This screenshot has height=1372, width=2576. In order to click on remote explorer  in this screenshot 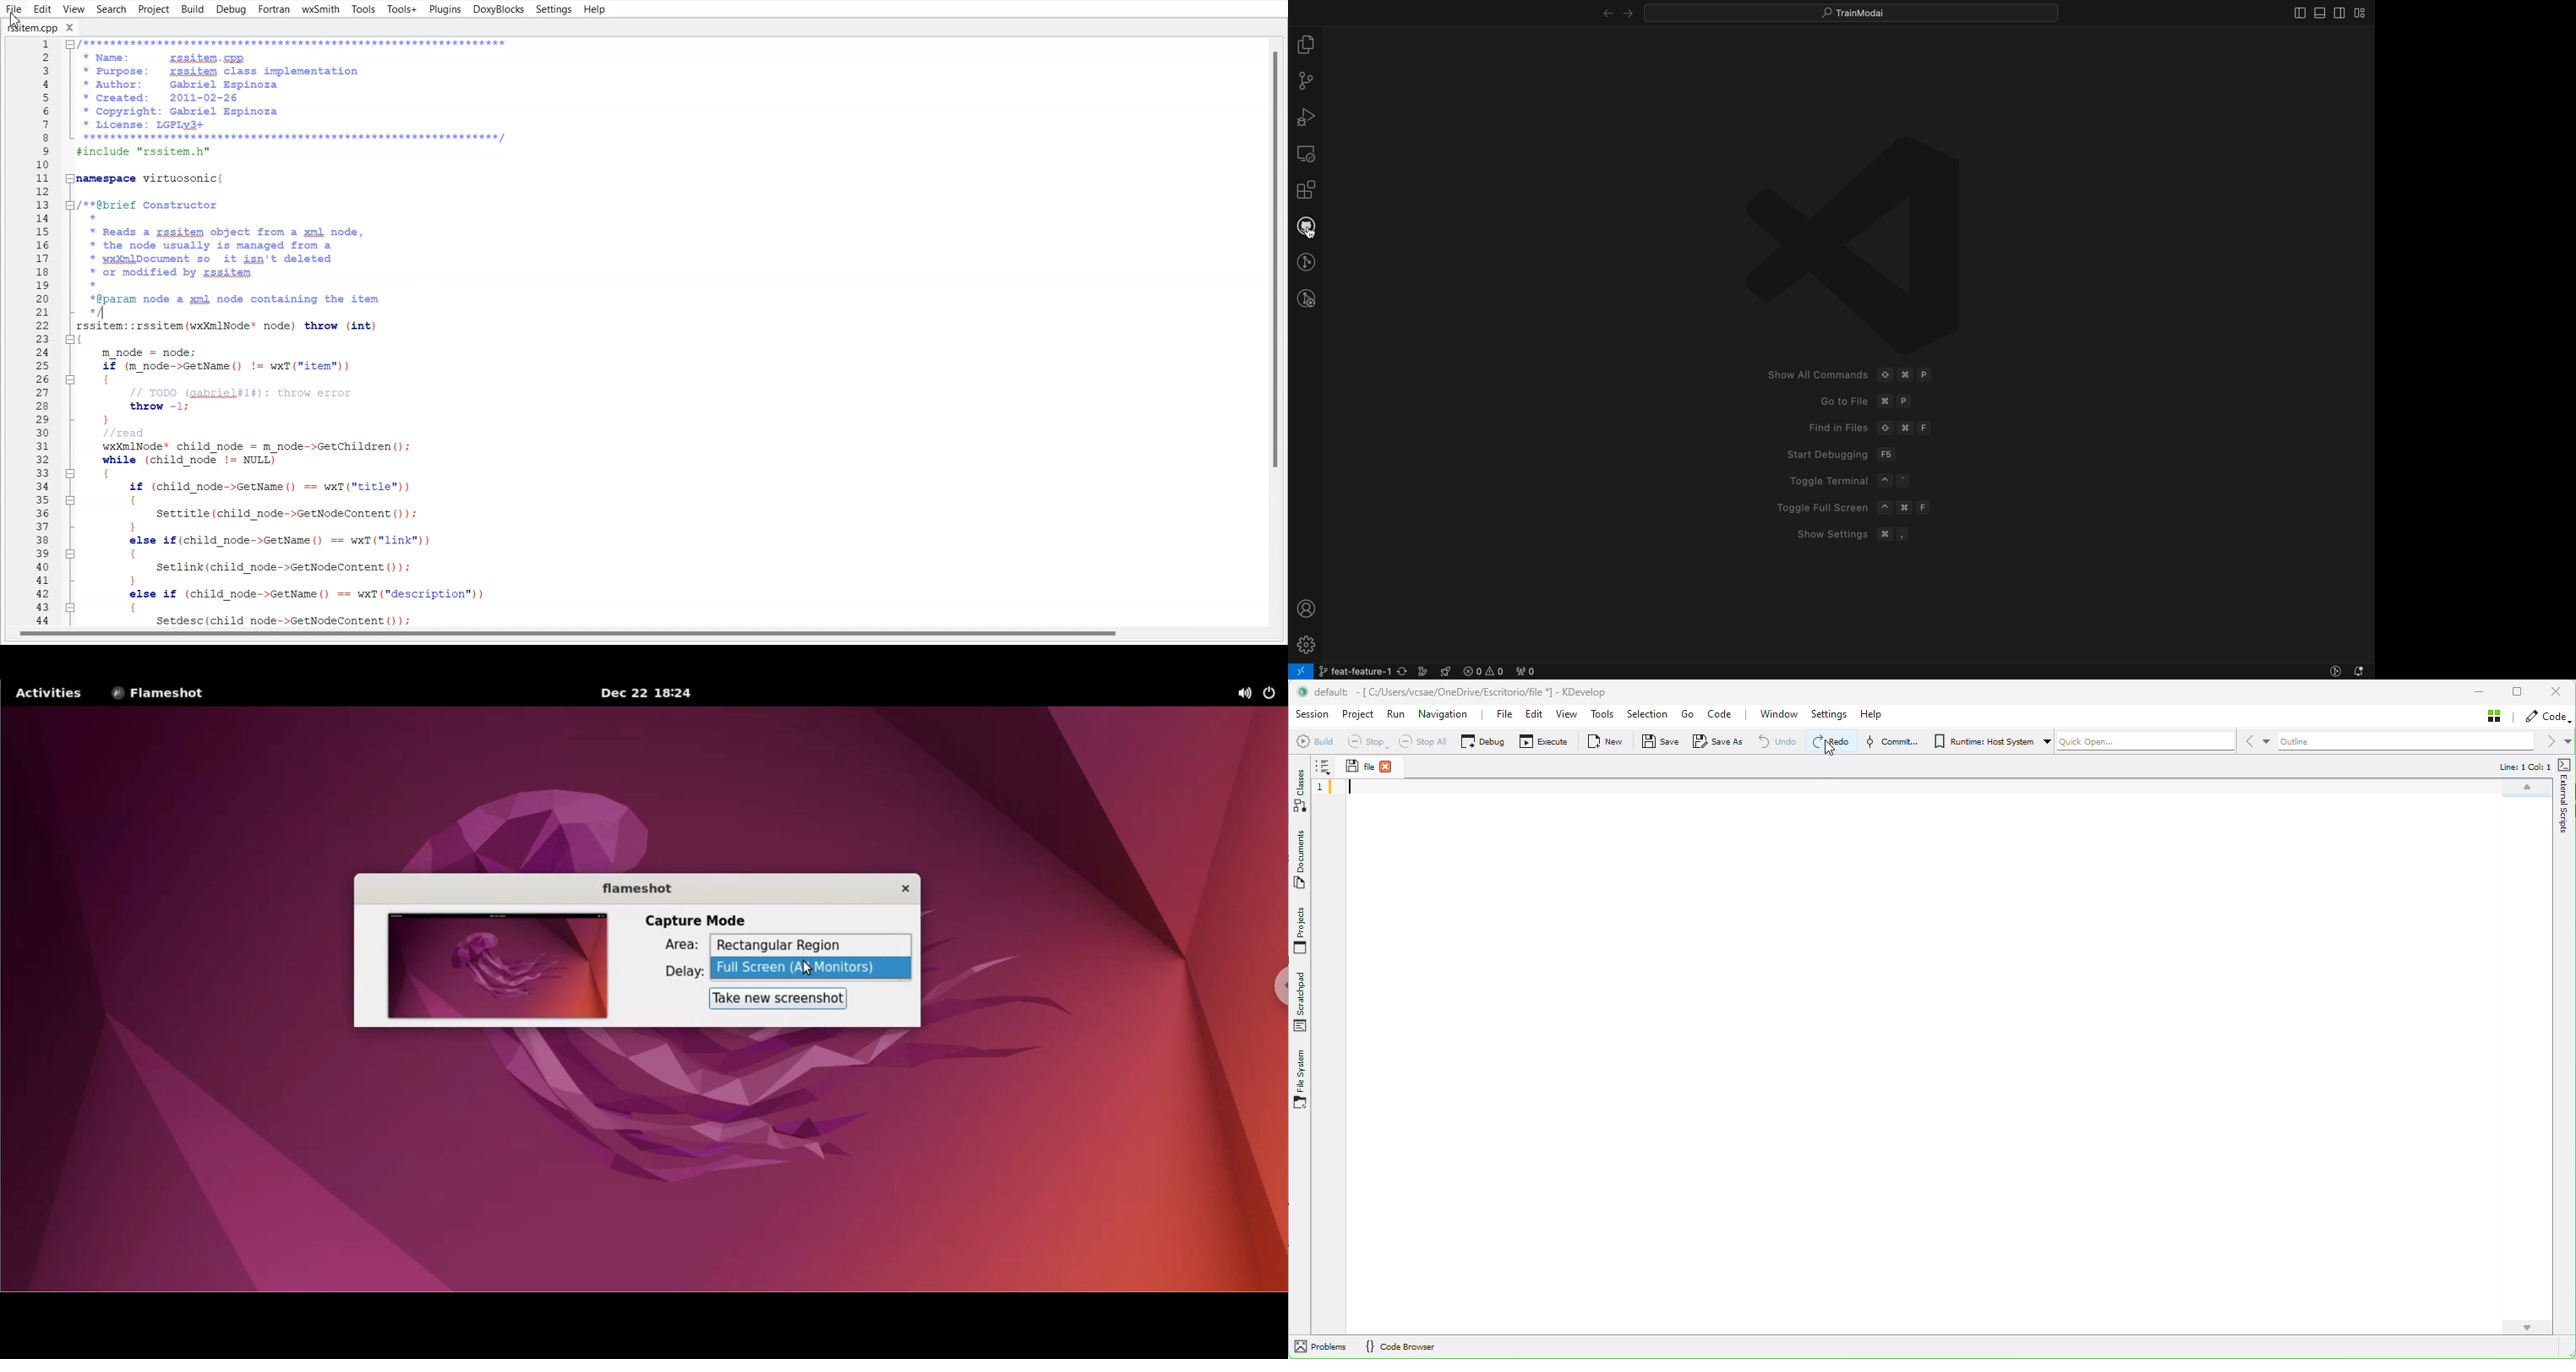, I will do `click(1305, 153)`.